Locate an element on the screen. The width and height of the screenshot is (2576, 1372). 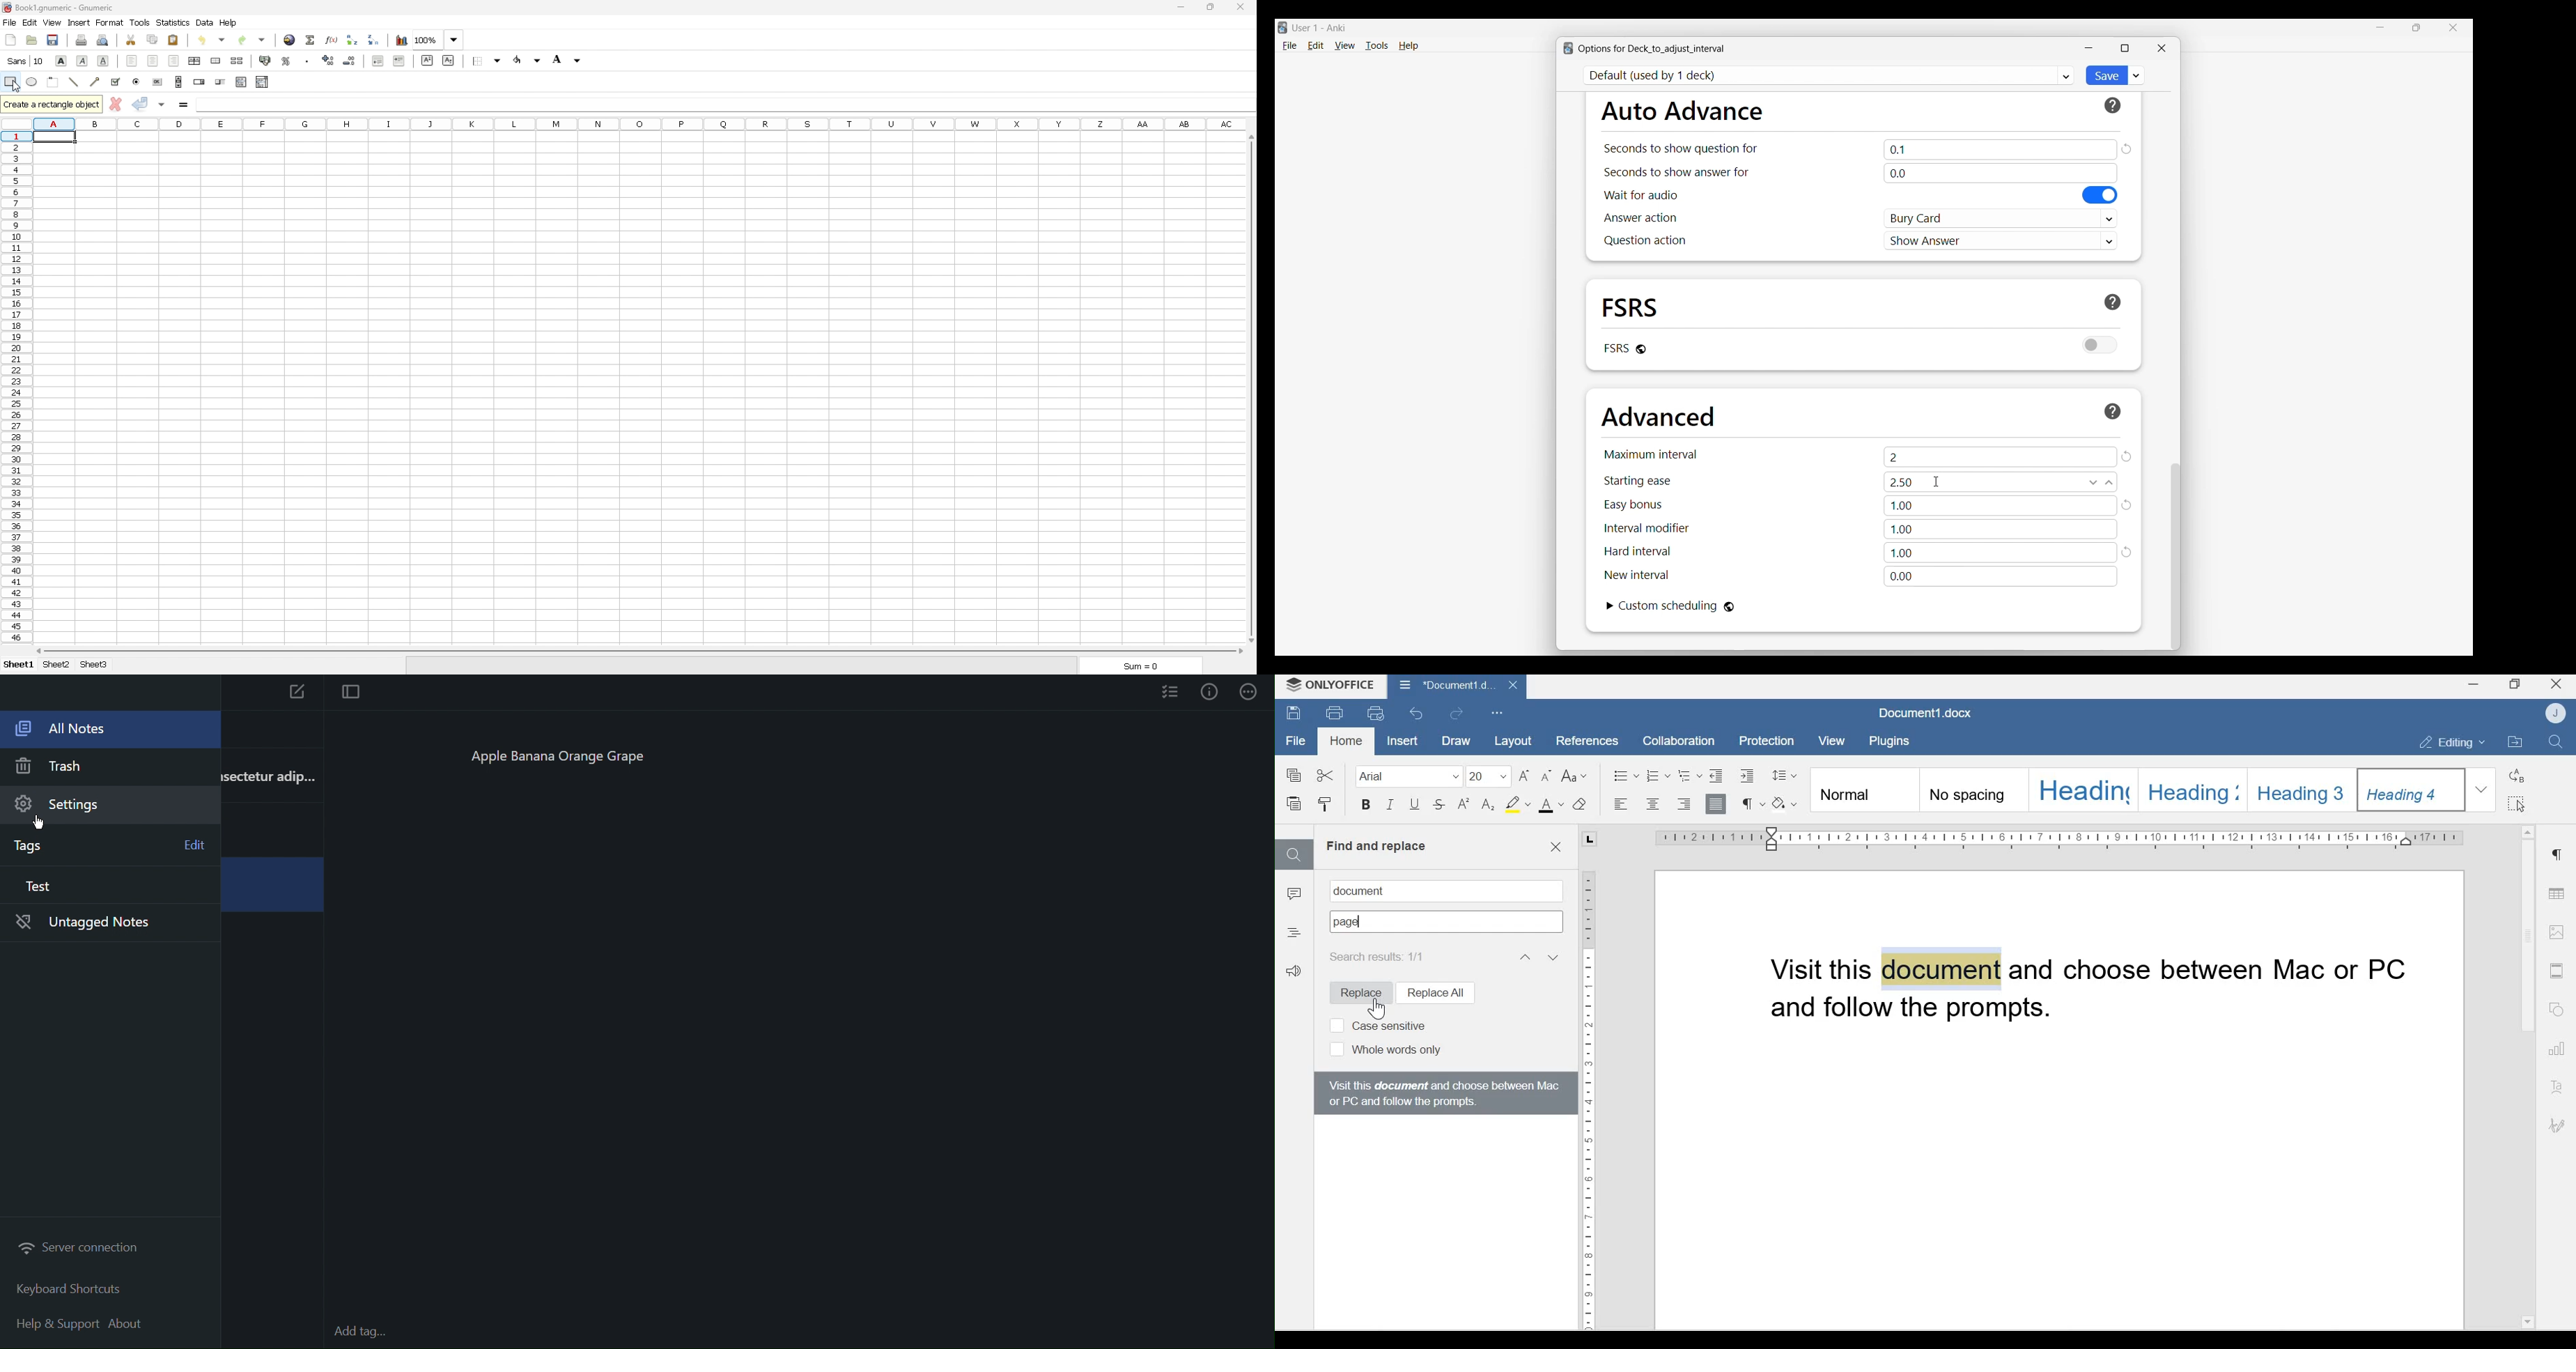
Indicates question action is located at coordinates (1645, 240).